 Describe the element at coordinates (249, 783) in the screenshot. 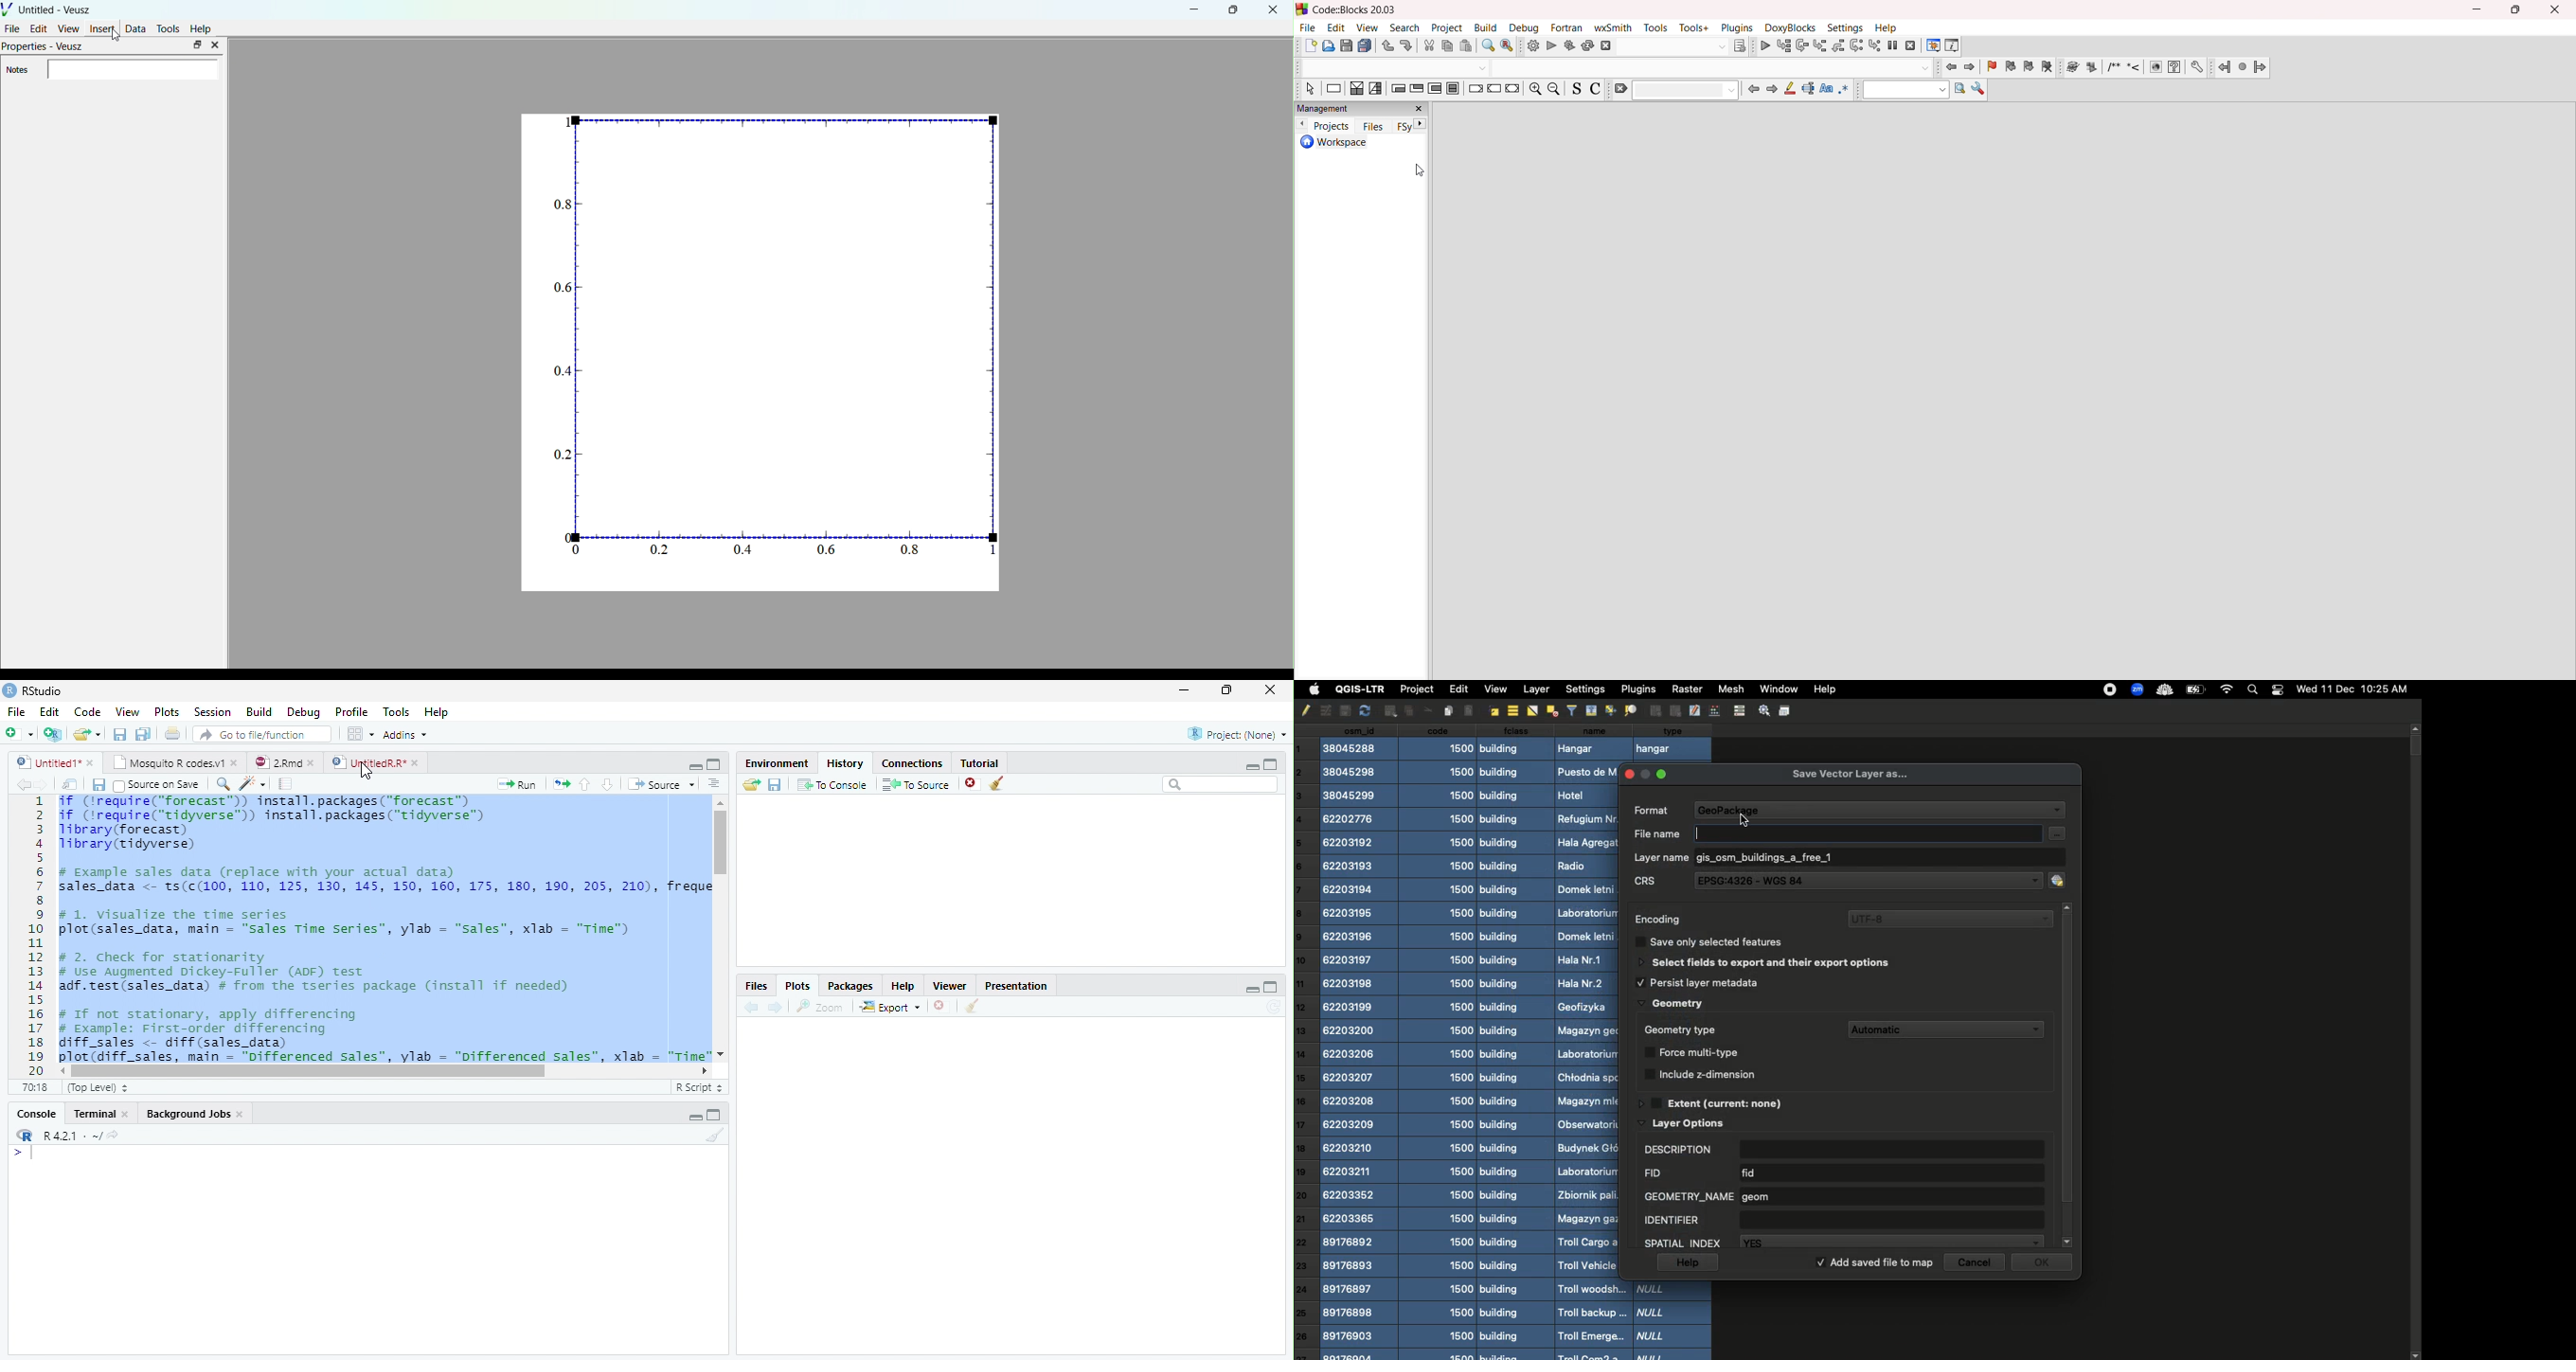

I see `Code Tools` at that location.